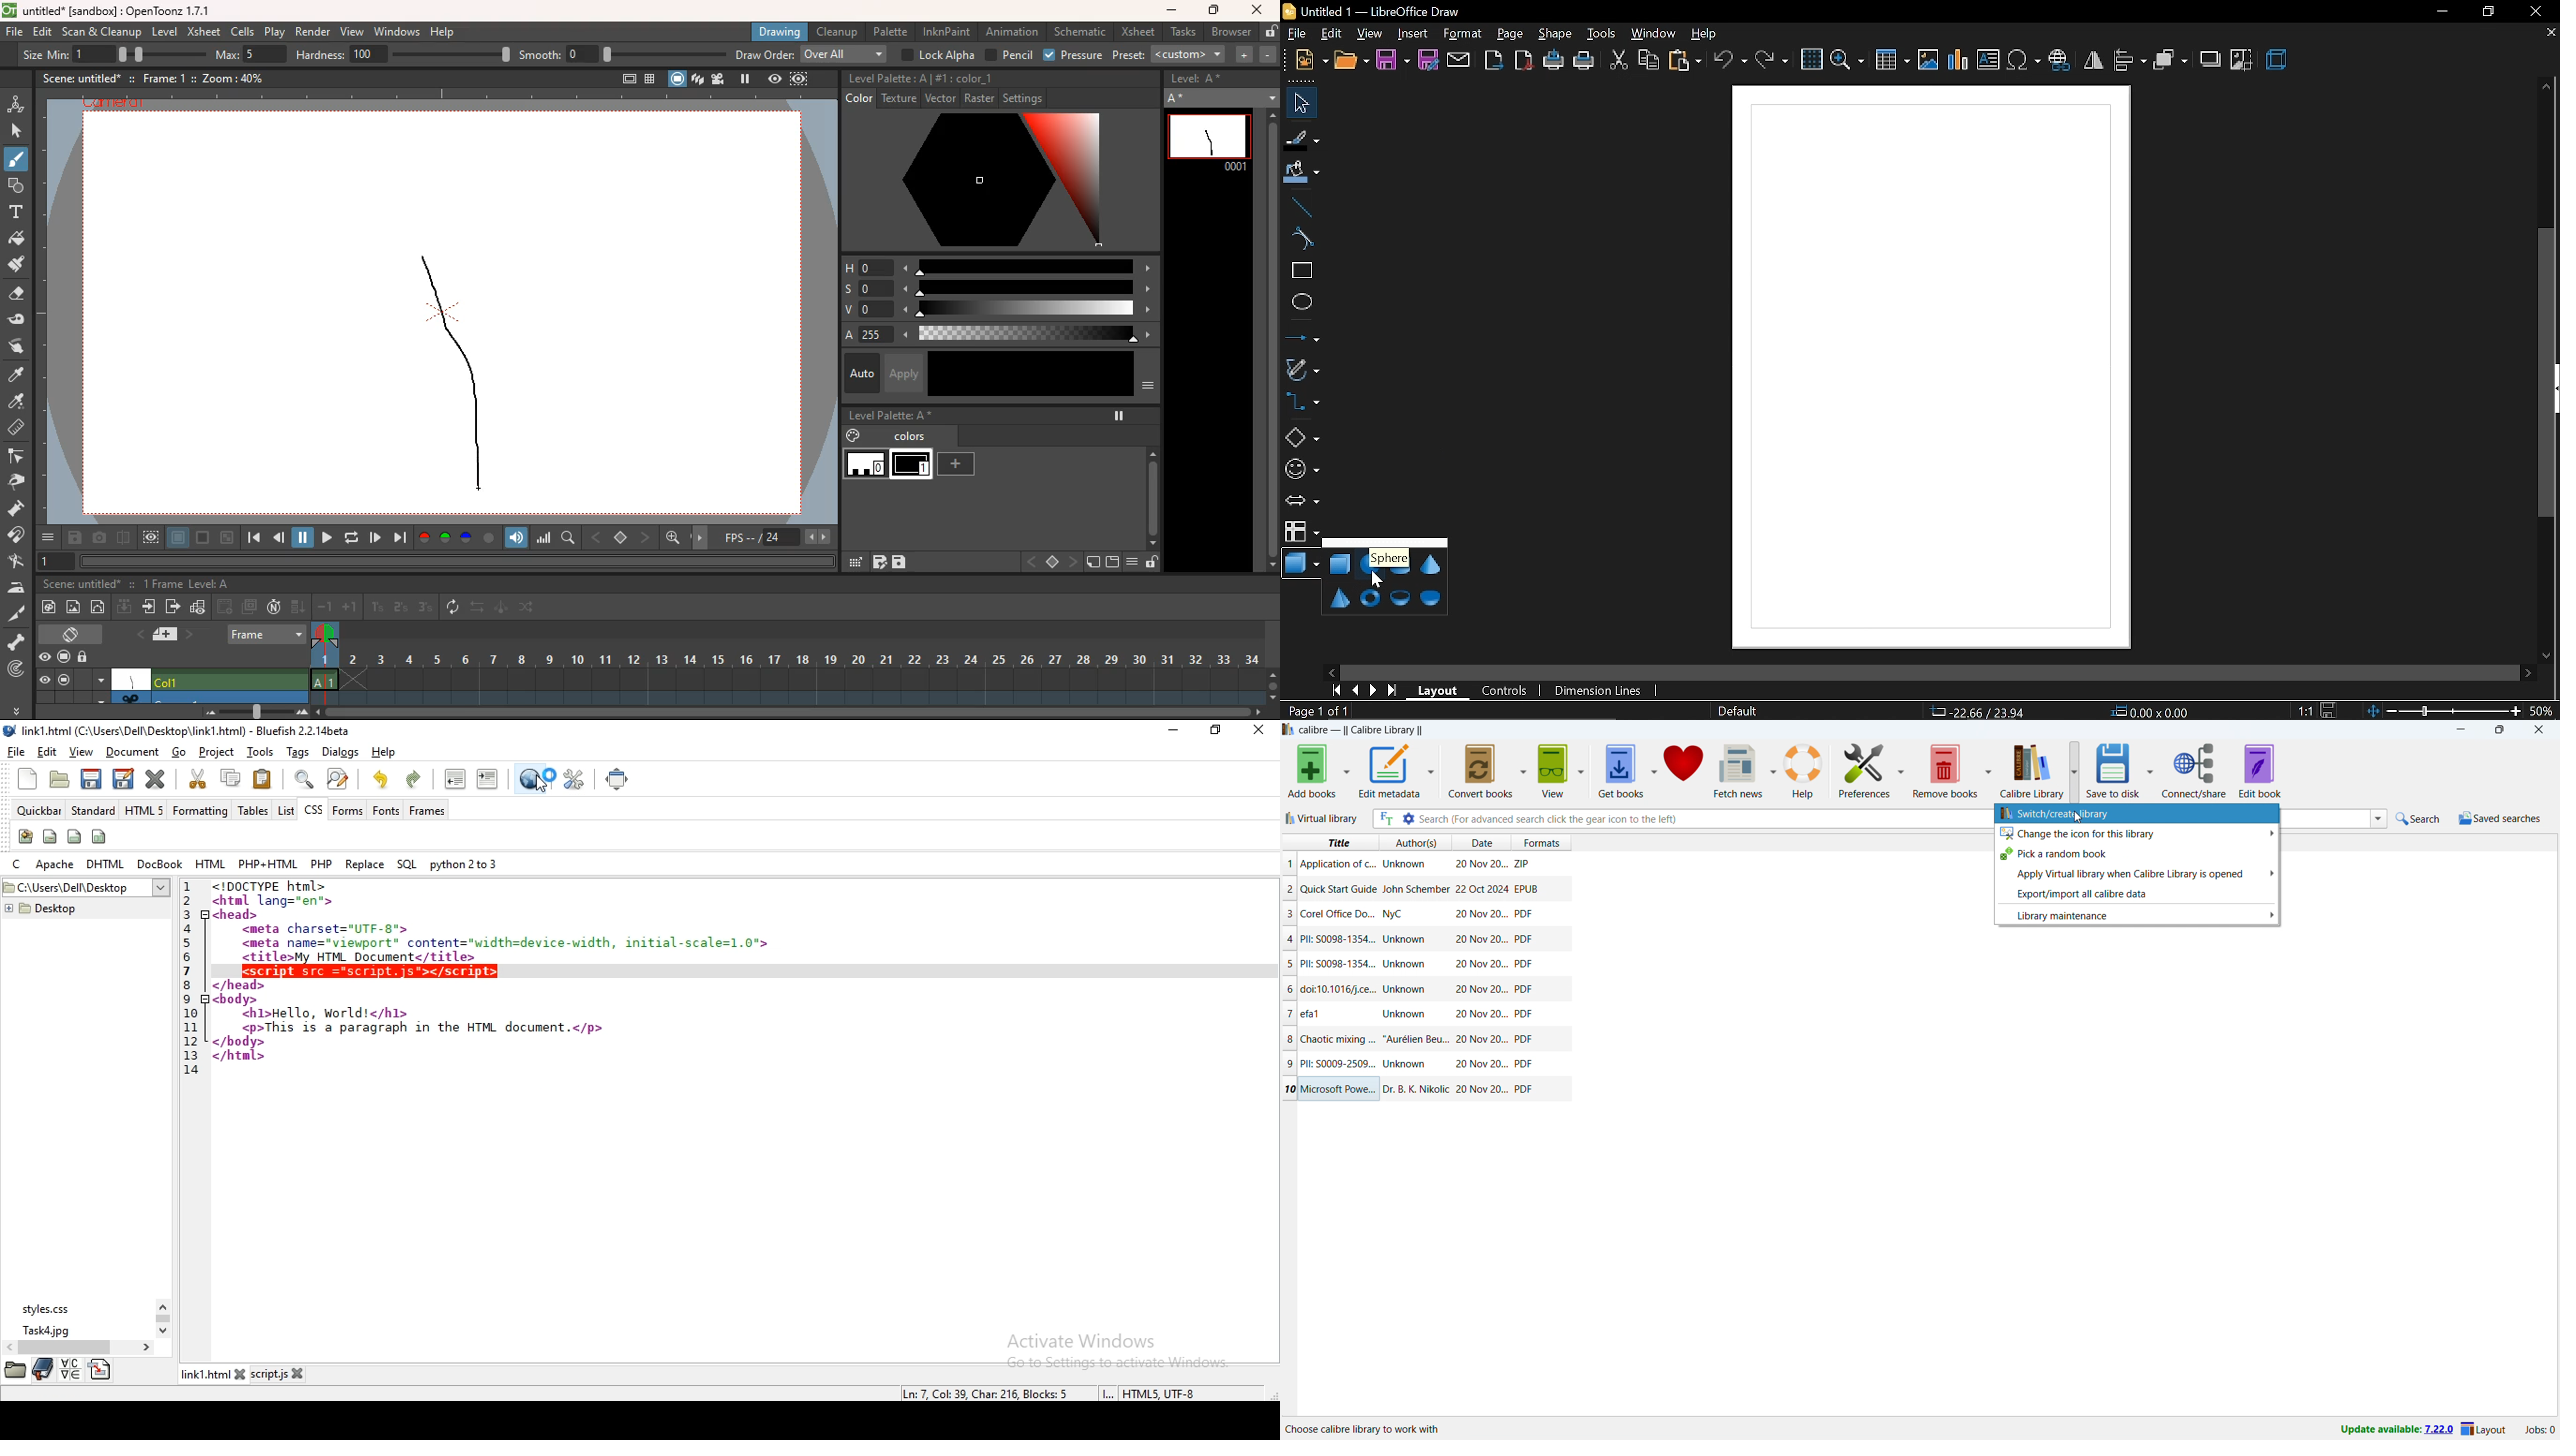  I want to click on code fold, so click(206, 1000).